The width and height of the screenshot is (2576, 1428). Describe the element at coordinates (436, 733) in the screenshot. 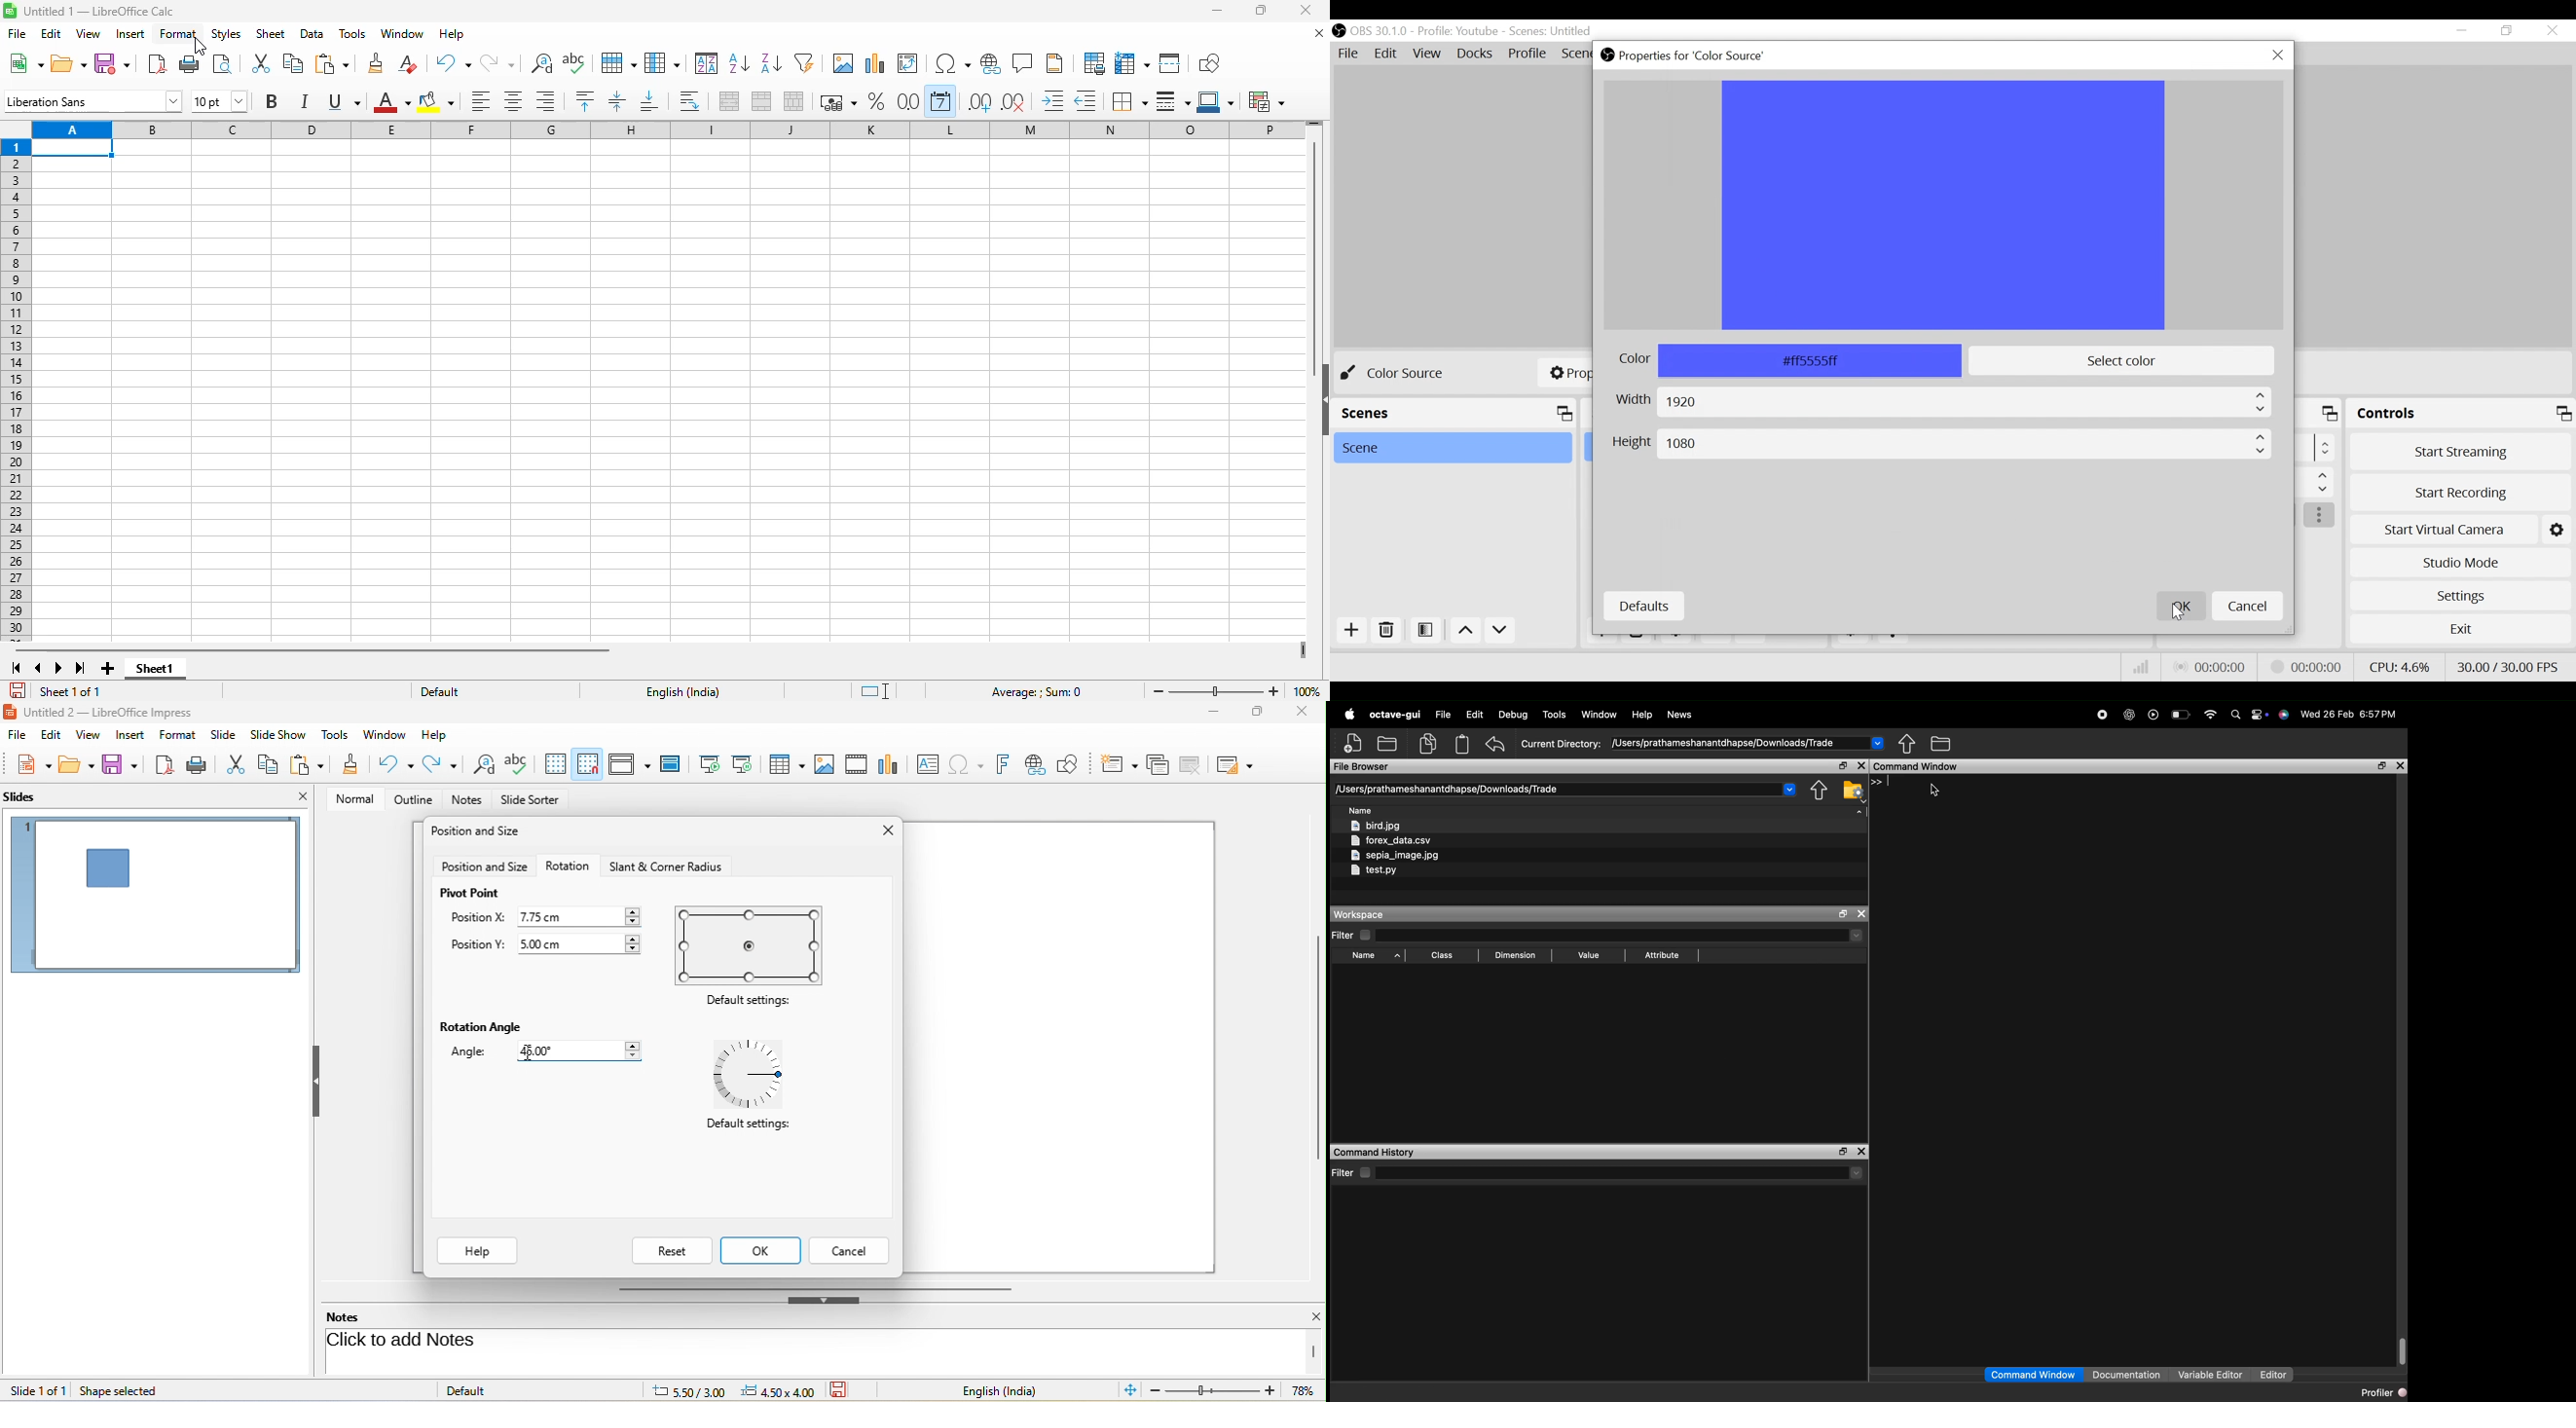

I see `help` at that location.